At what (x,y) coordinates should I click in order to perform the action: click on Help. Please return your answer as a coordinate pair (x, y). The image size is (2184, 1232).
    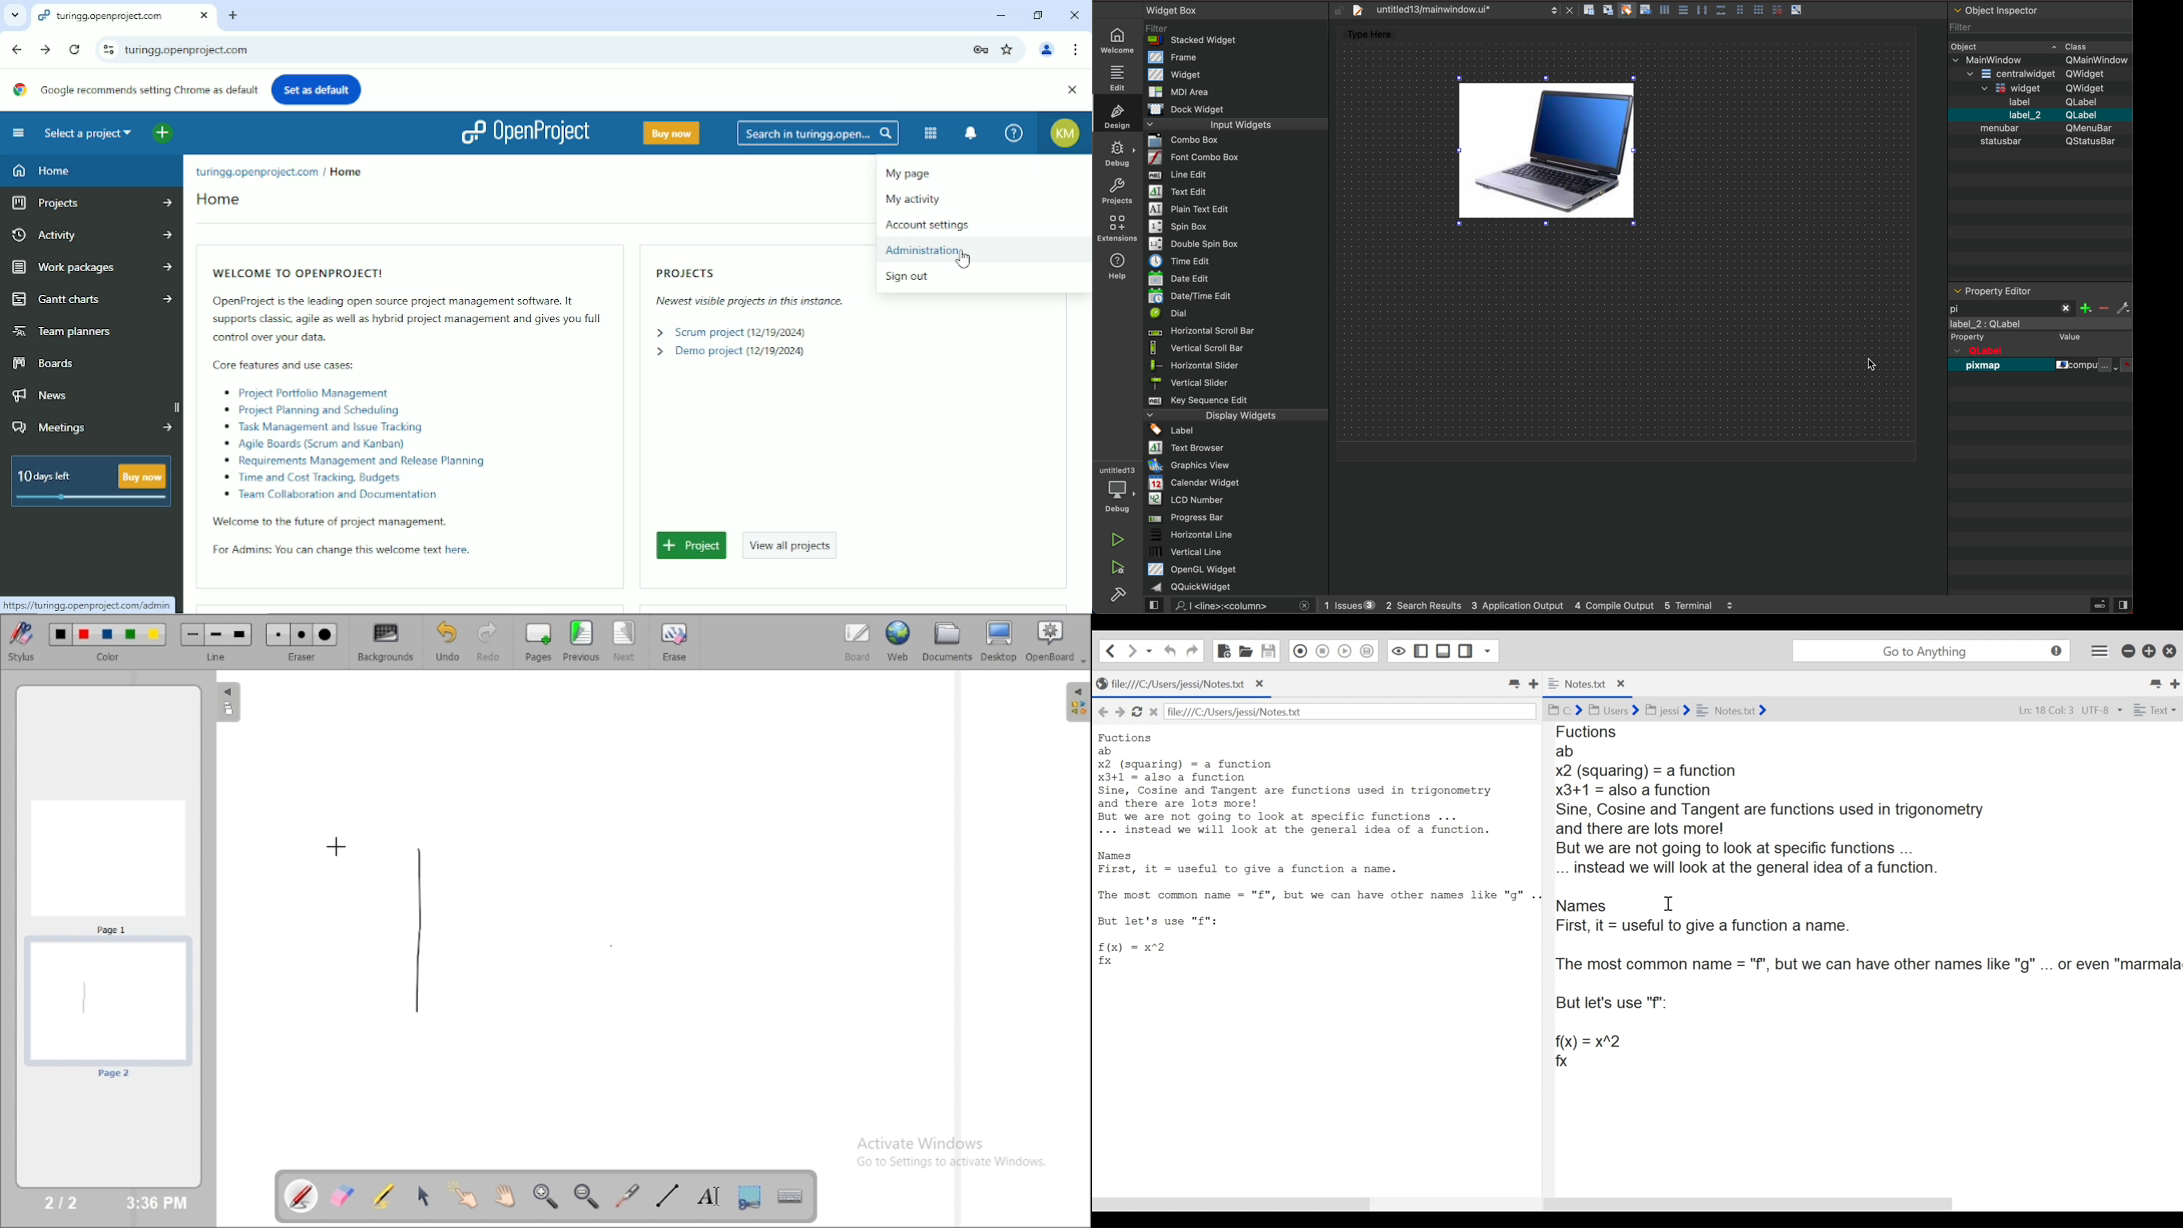
    Looking at the image, I should click on (1013, 133).